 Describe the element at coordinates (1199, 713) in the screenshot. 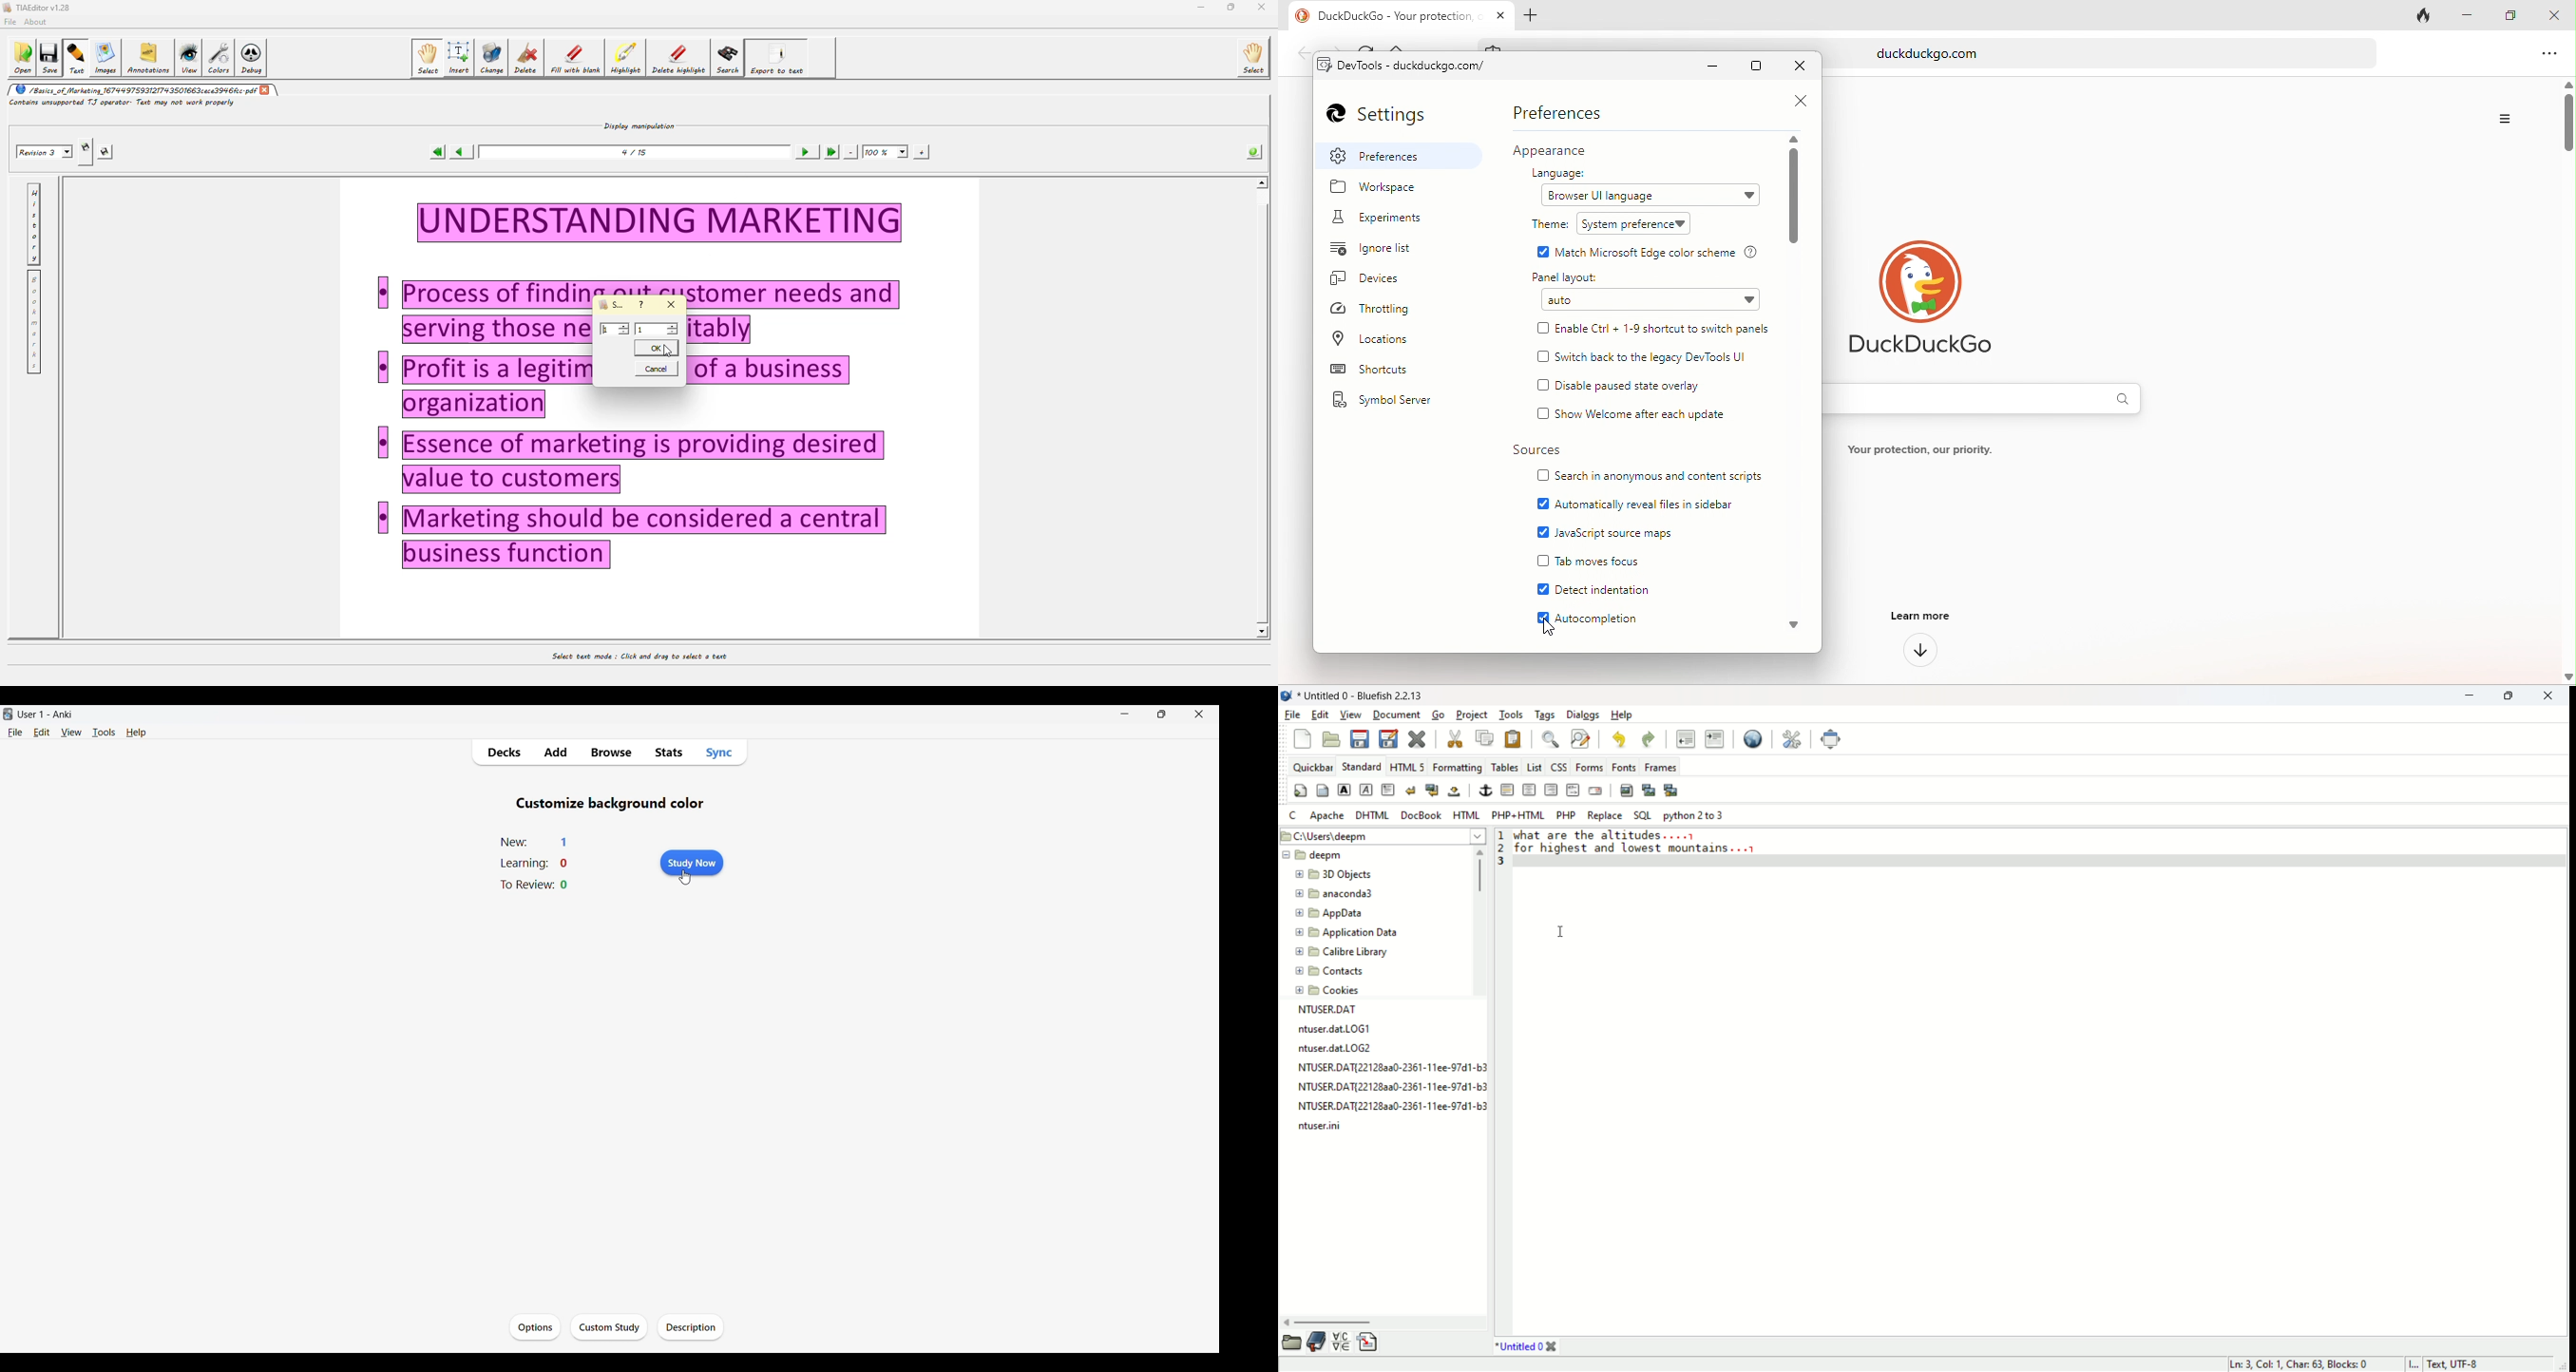

I see `Close interface` at that location.